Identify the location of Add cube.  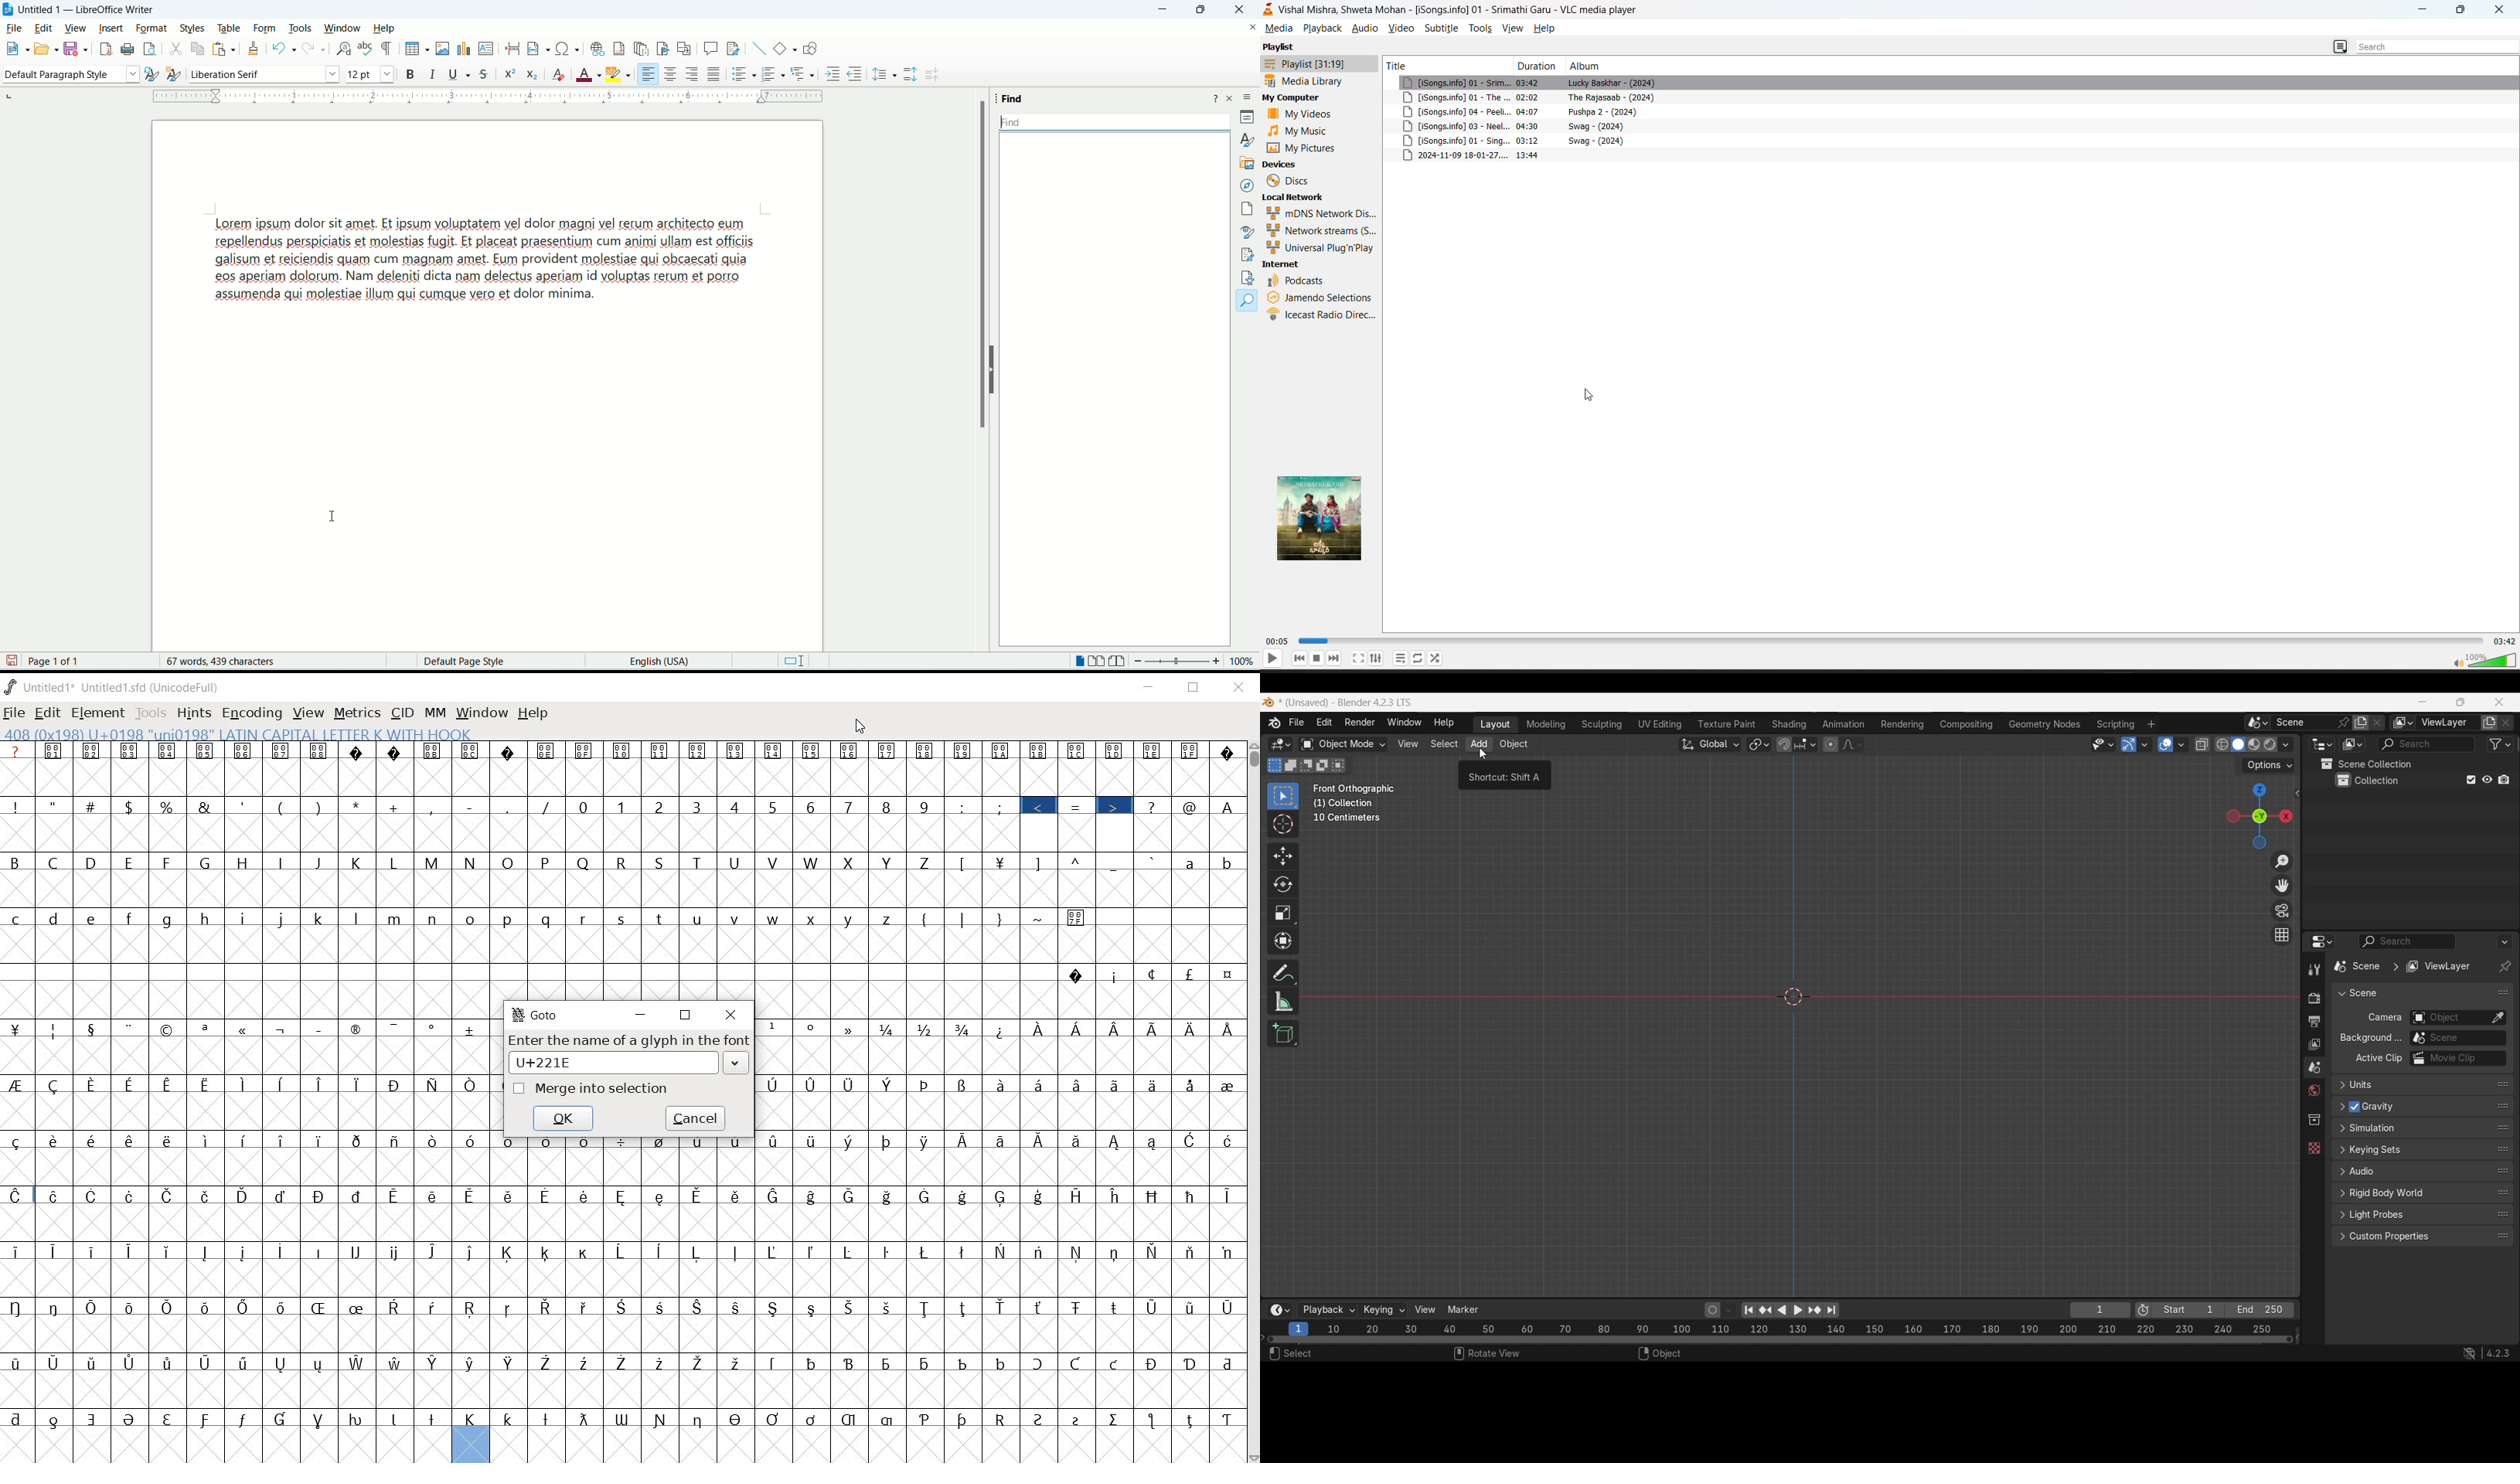
(1283, 1034).